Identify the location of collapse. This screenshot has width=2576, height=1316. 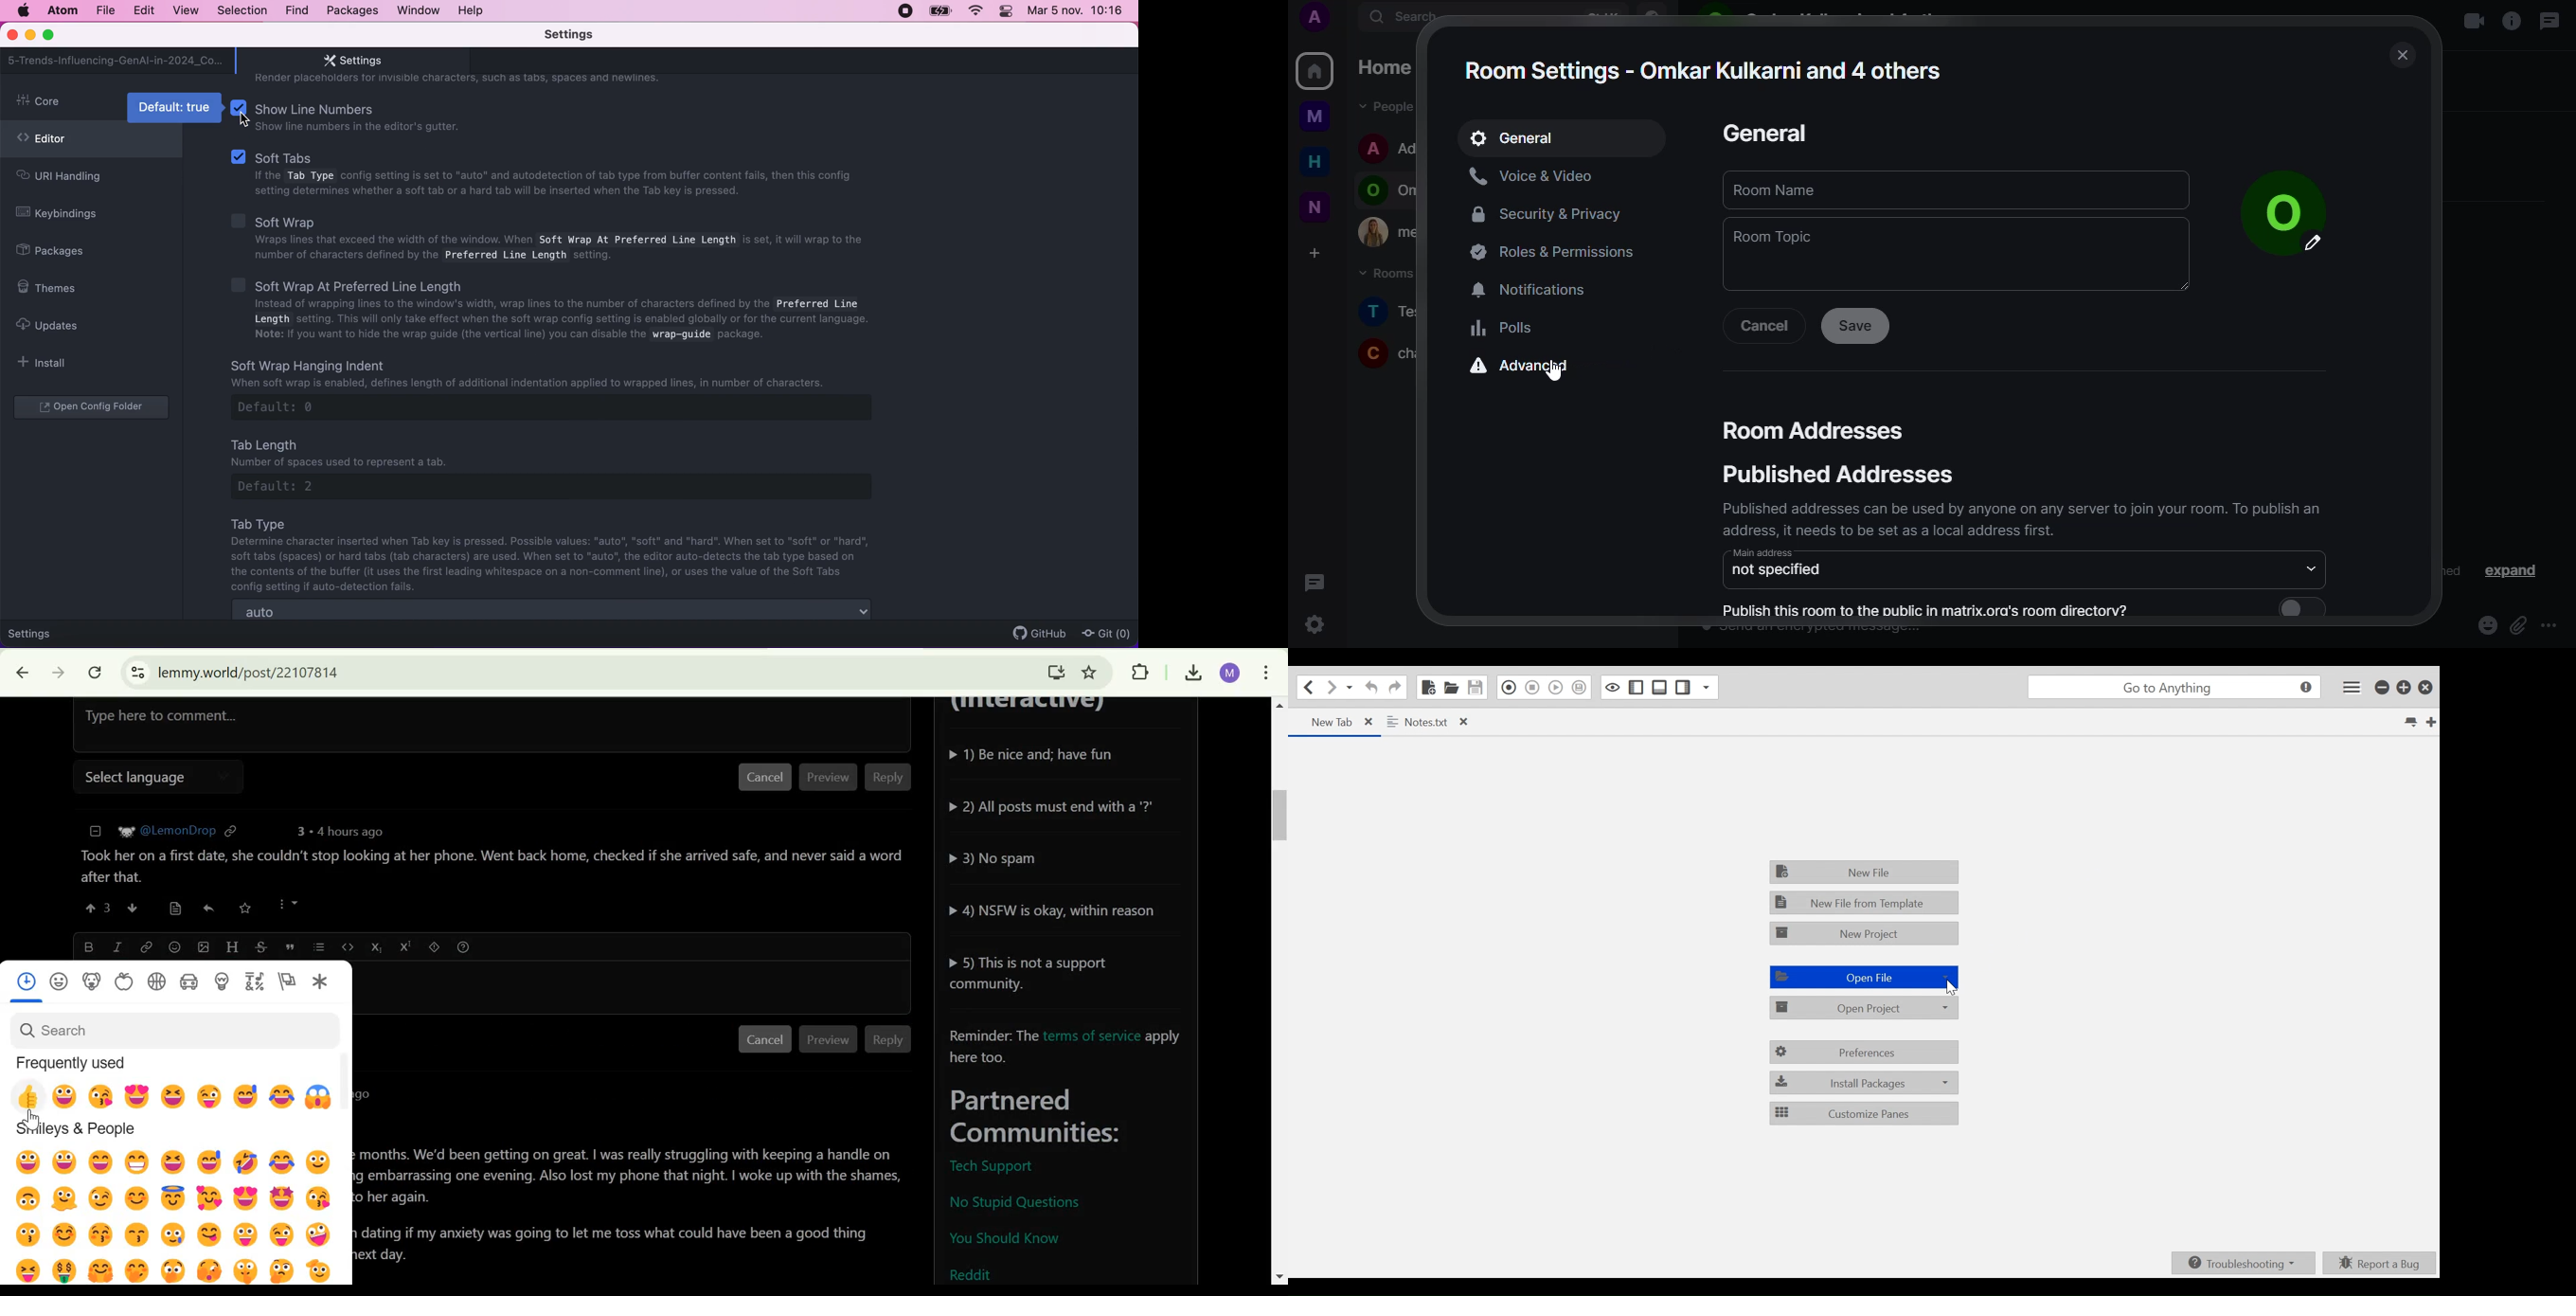
(93, 831).